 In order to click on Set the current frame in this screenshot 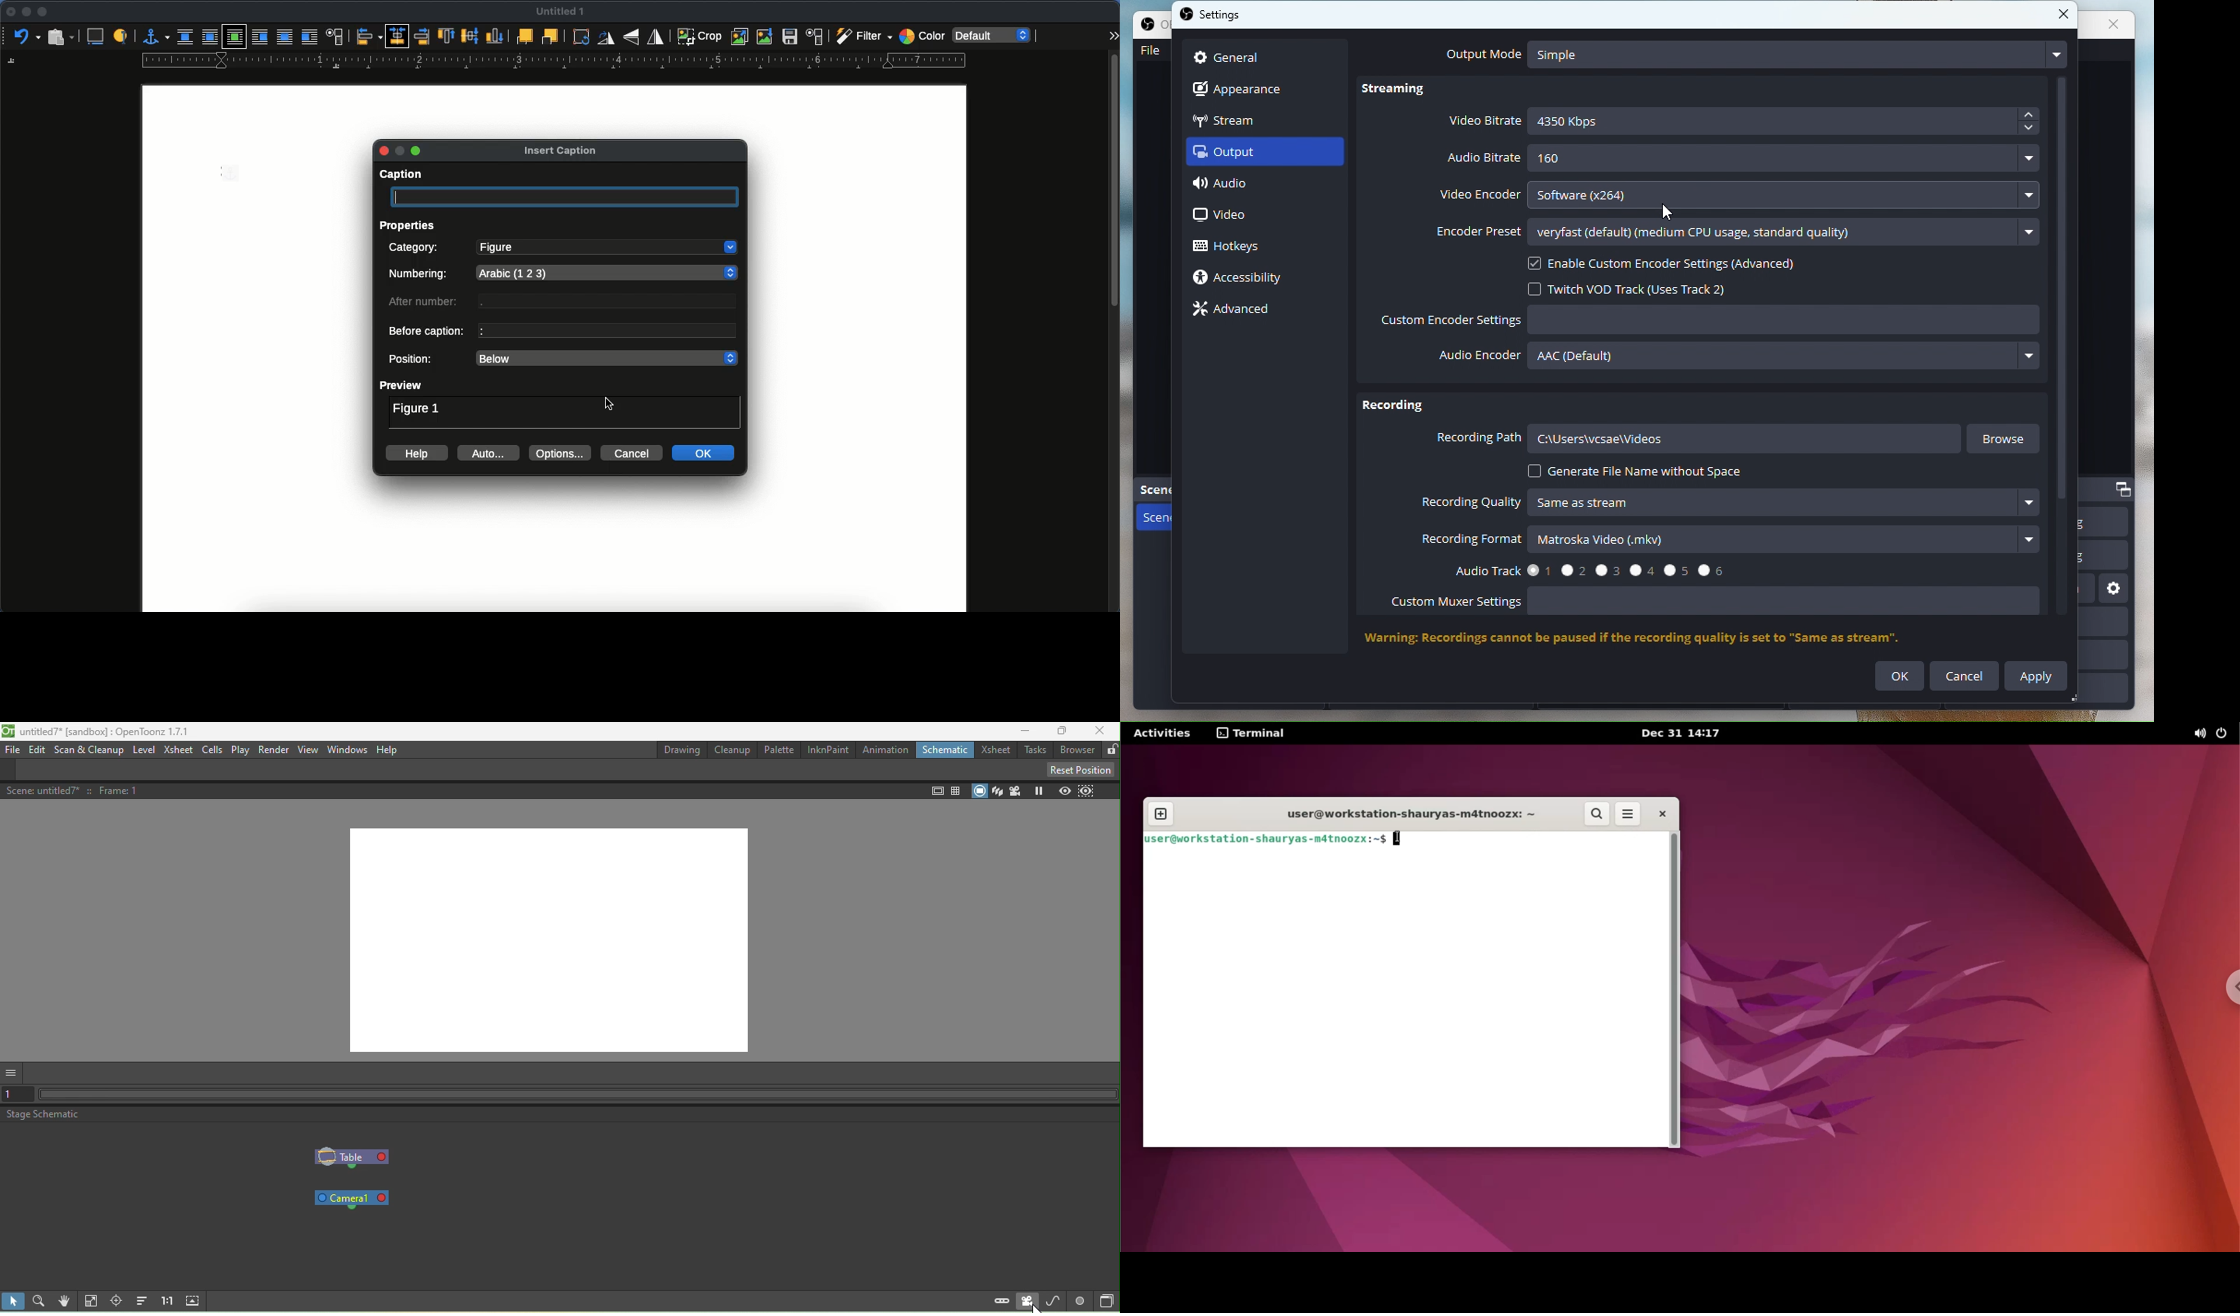, I will do `click(16, 1097)`.